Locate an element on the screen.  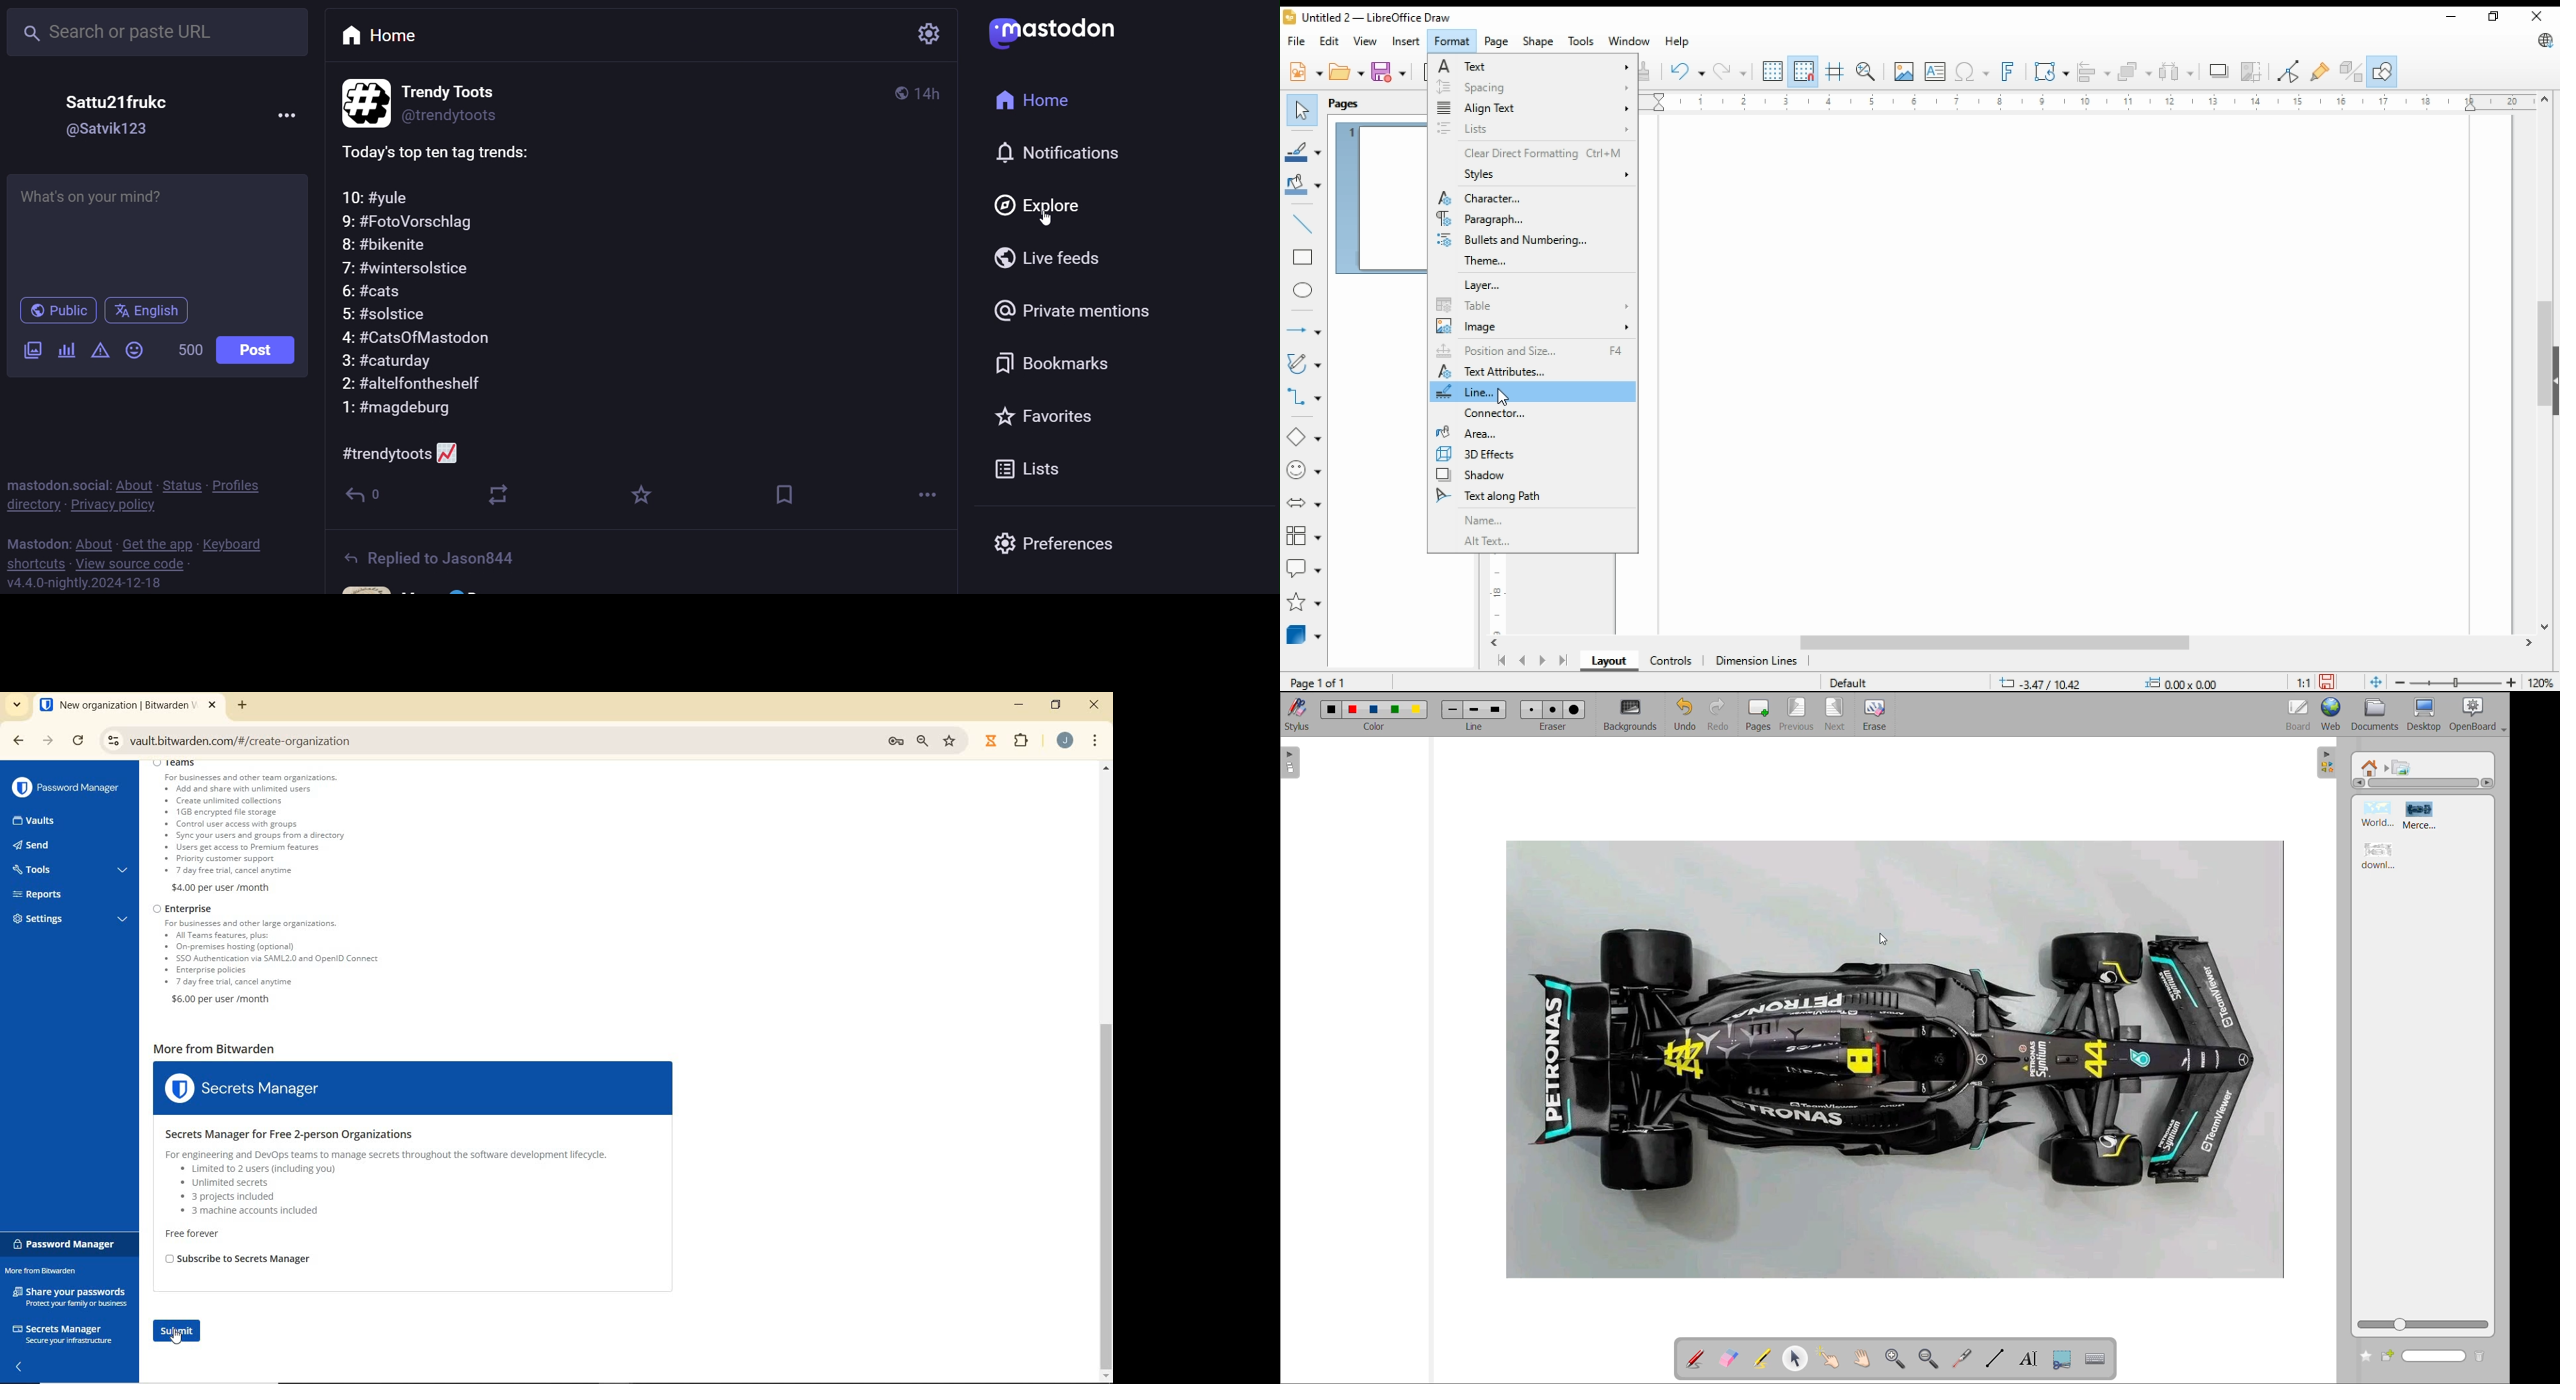
privacy policy is located at coordinates (110, 506).